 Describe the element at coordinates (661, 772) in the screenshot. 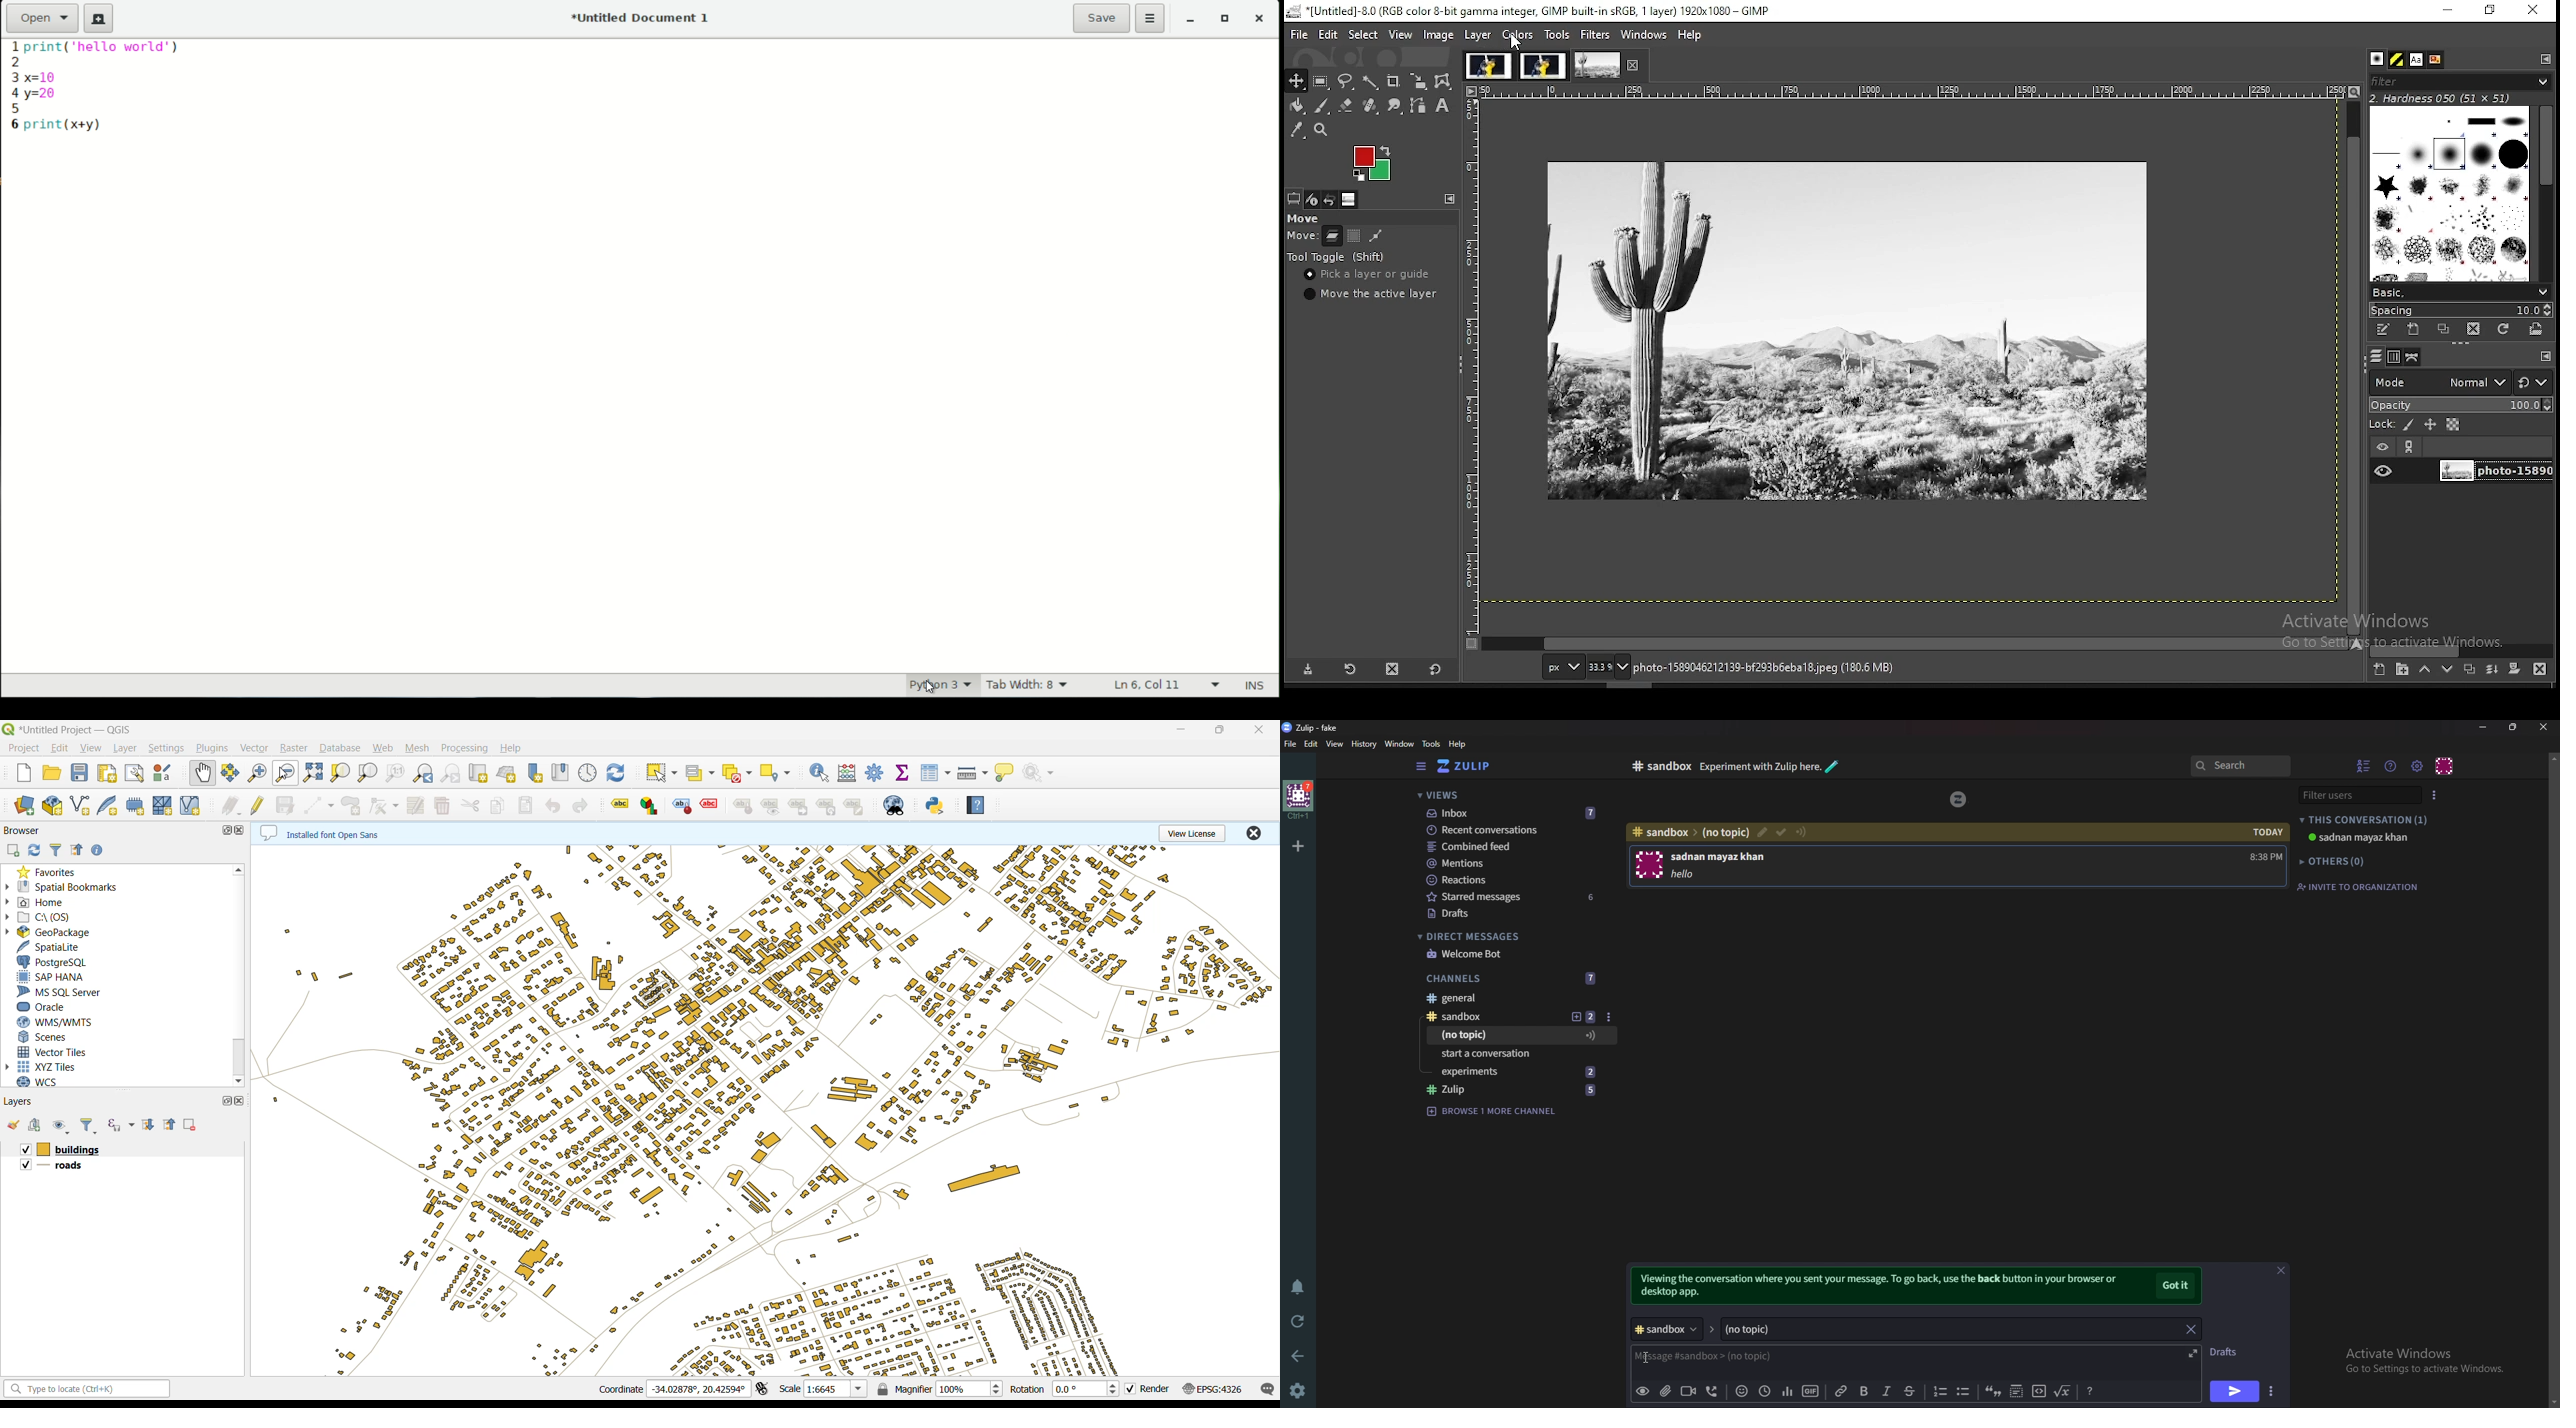

I see `select` at that location.